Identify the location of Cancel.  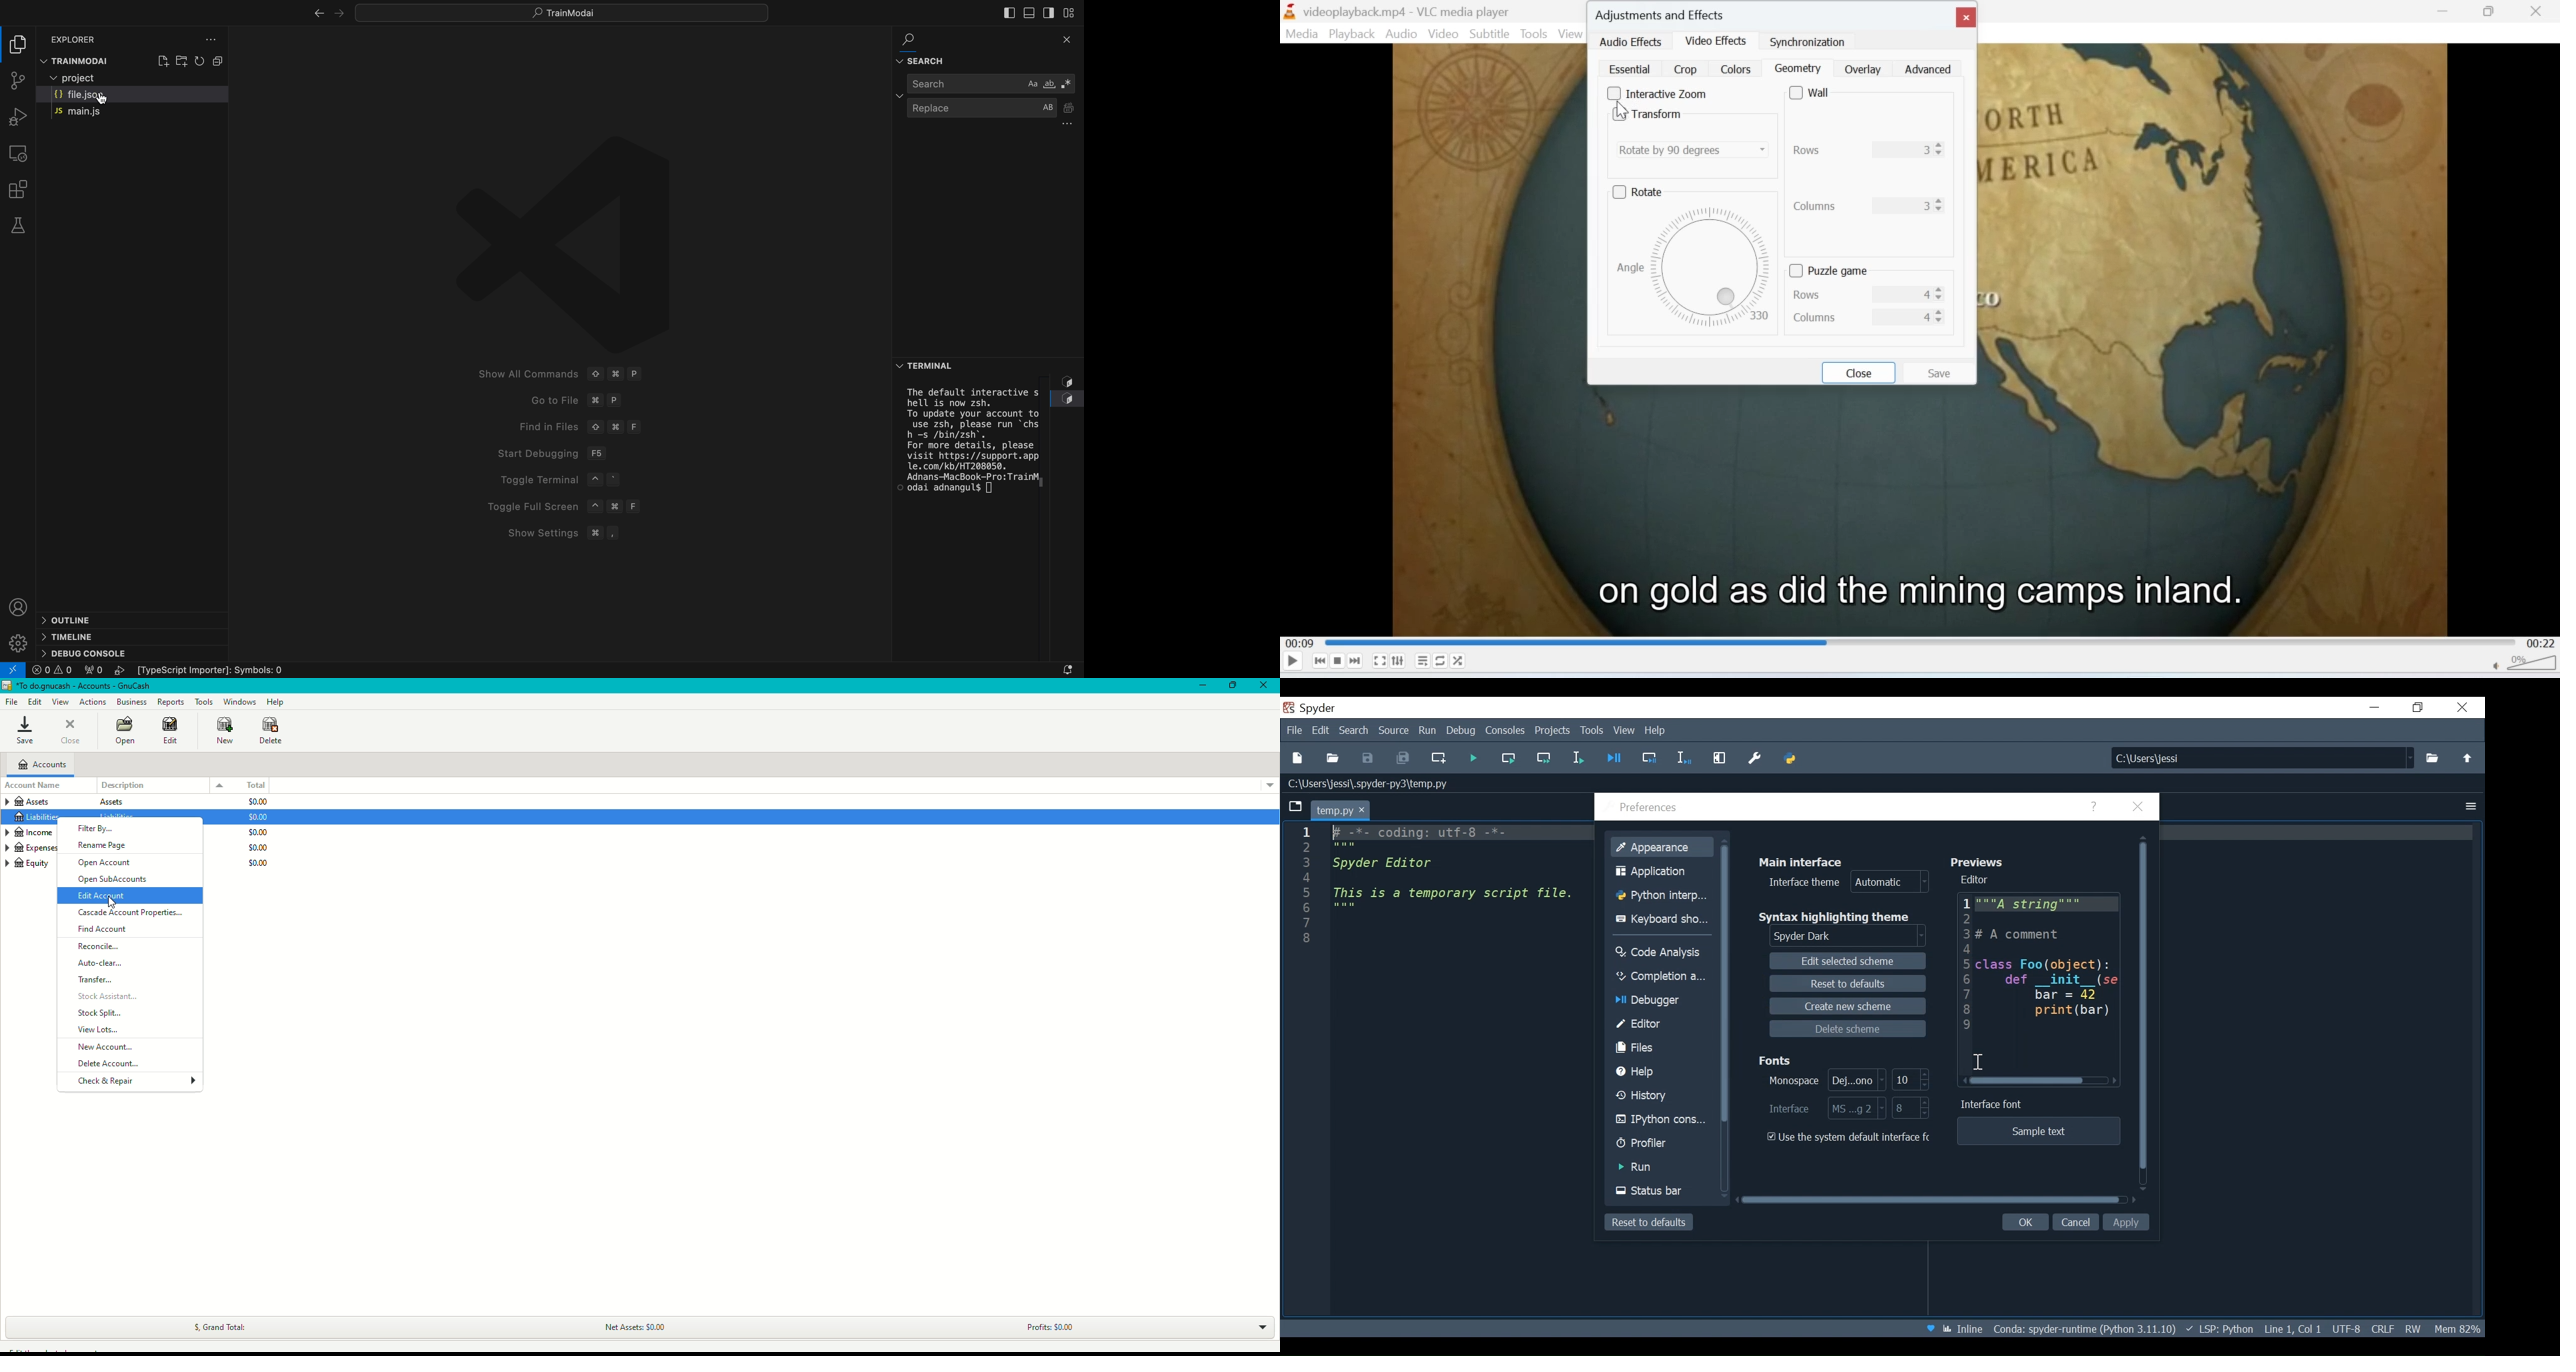
(2075, 1220).